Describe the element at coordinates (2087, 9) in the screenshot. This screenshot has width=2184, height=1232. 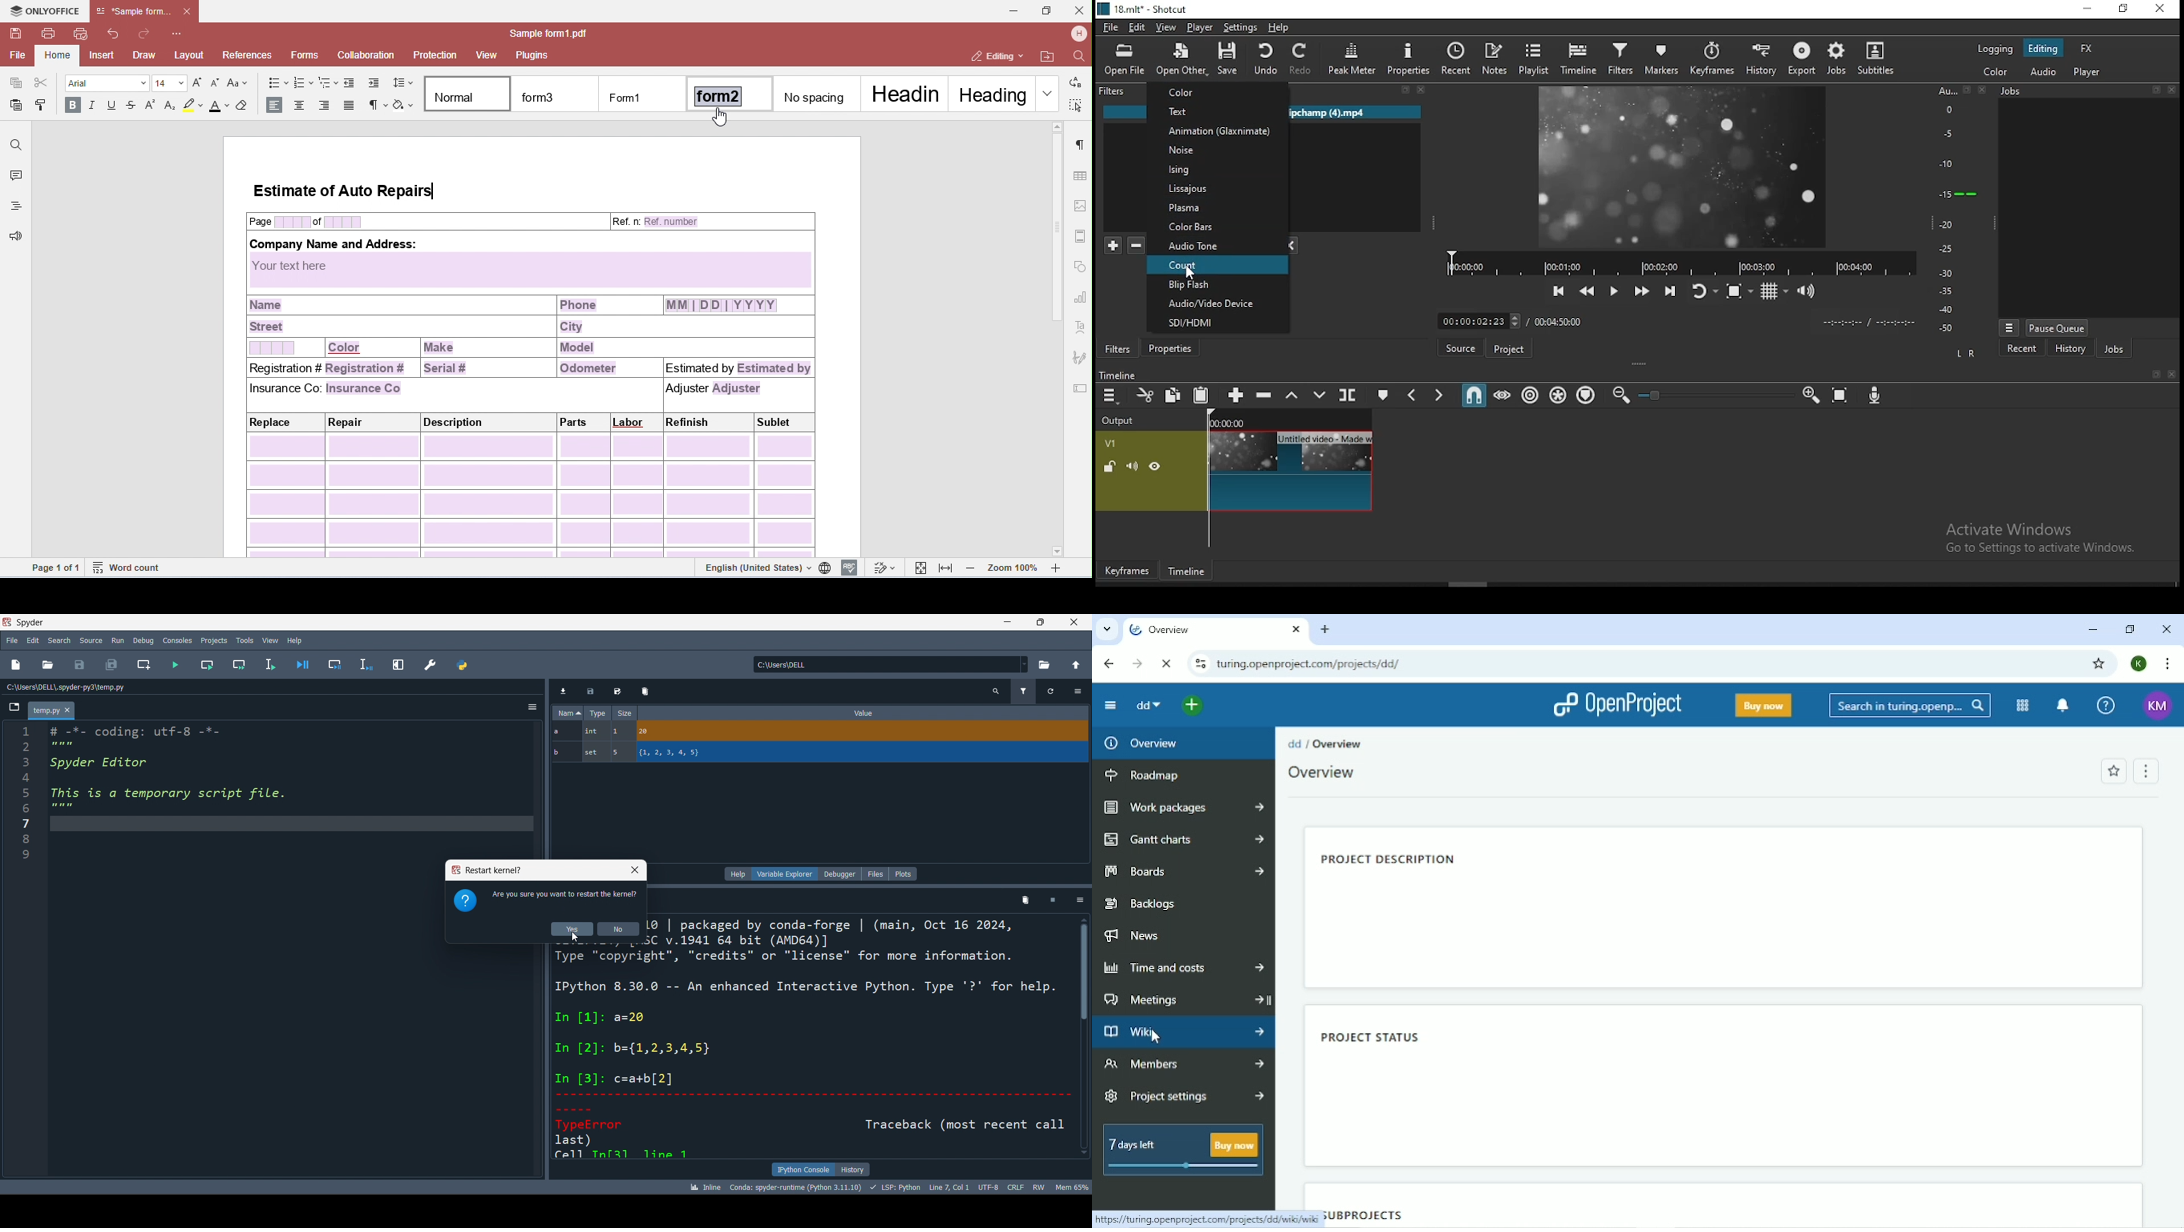
I see `minimize` at that location.